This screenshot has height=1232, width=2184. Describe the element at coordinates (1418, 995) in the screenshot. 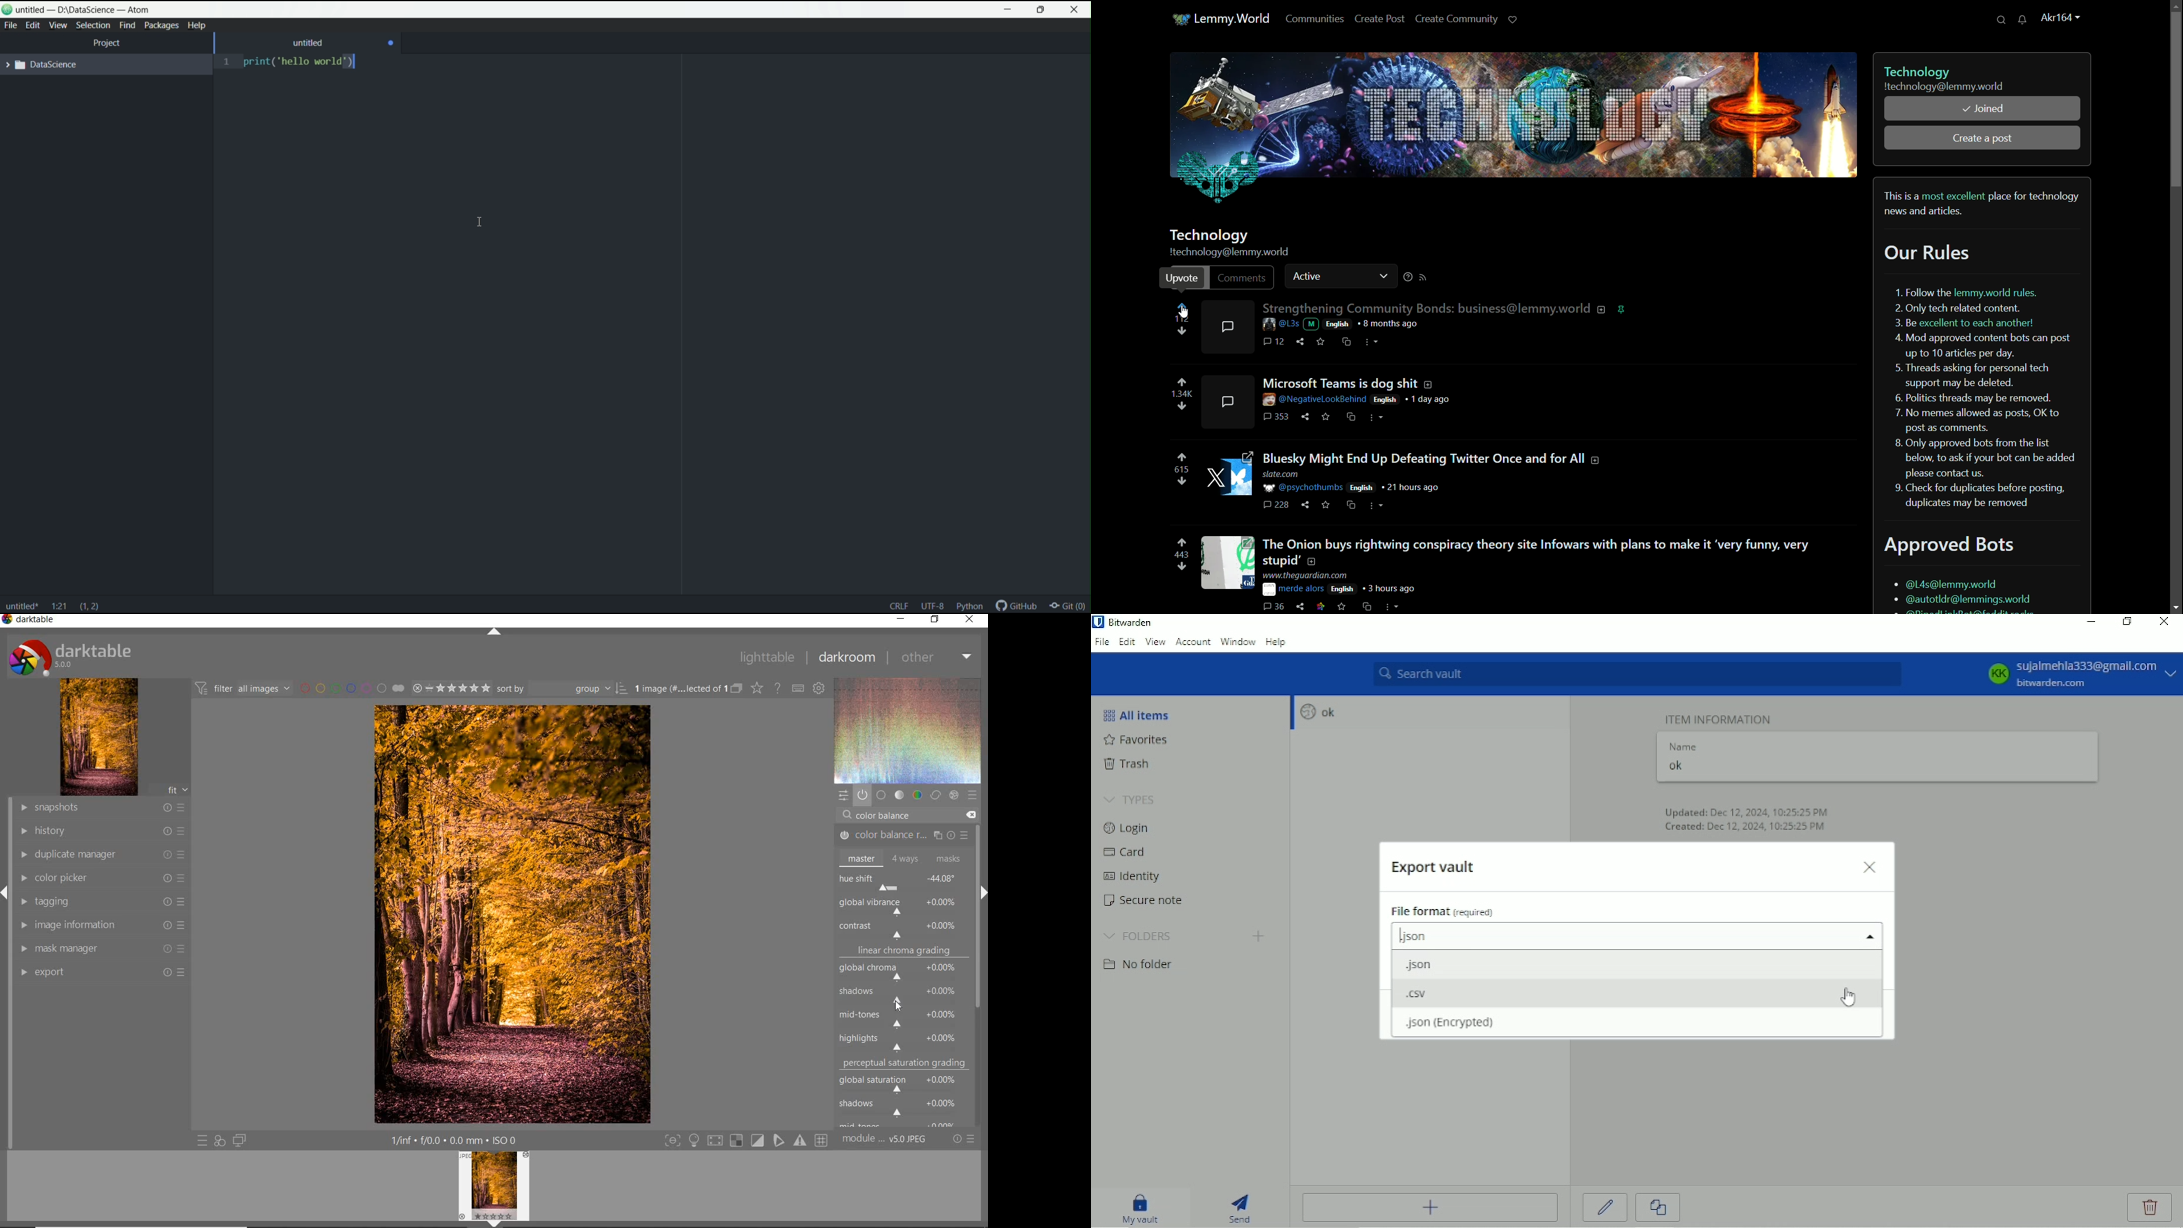

I see `.csv` at that location.